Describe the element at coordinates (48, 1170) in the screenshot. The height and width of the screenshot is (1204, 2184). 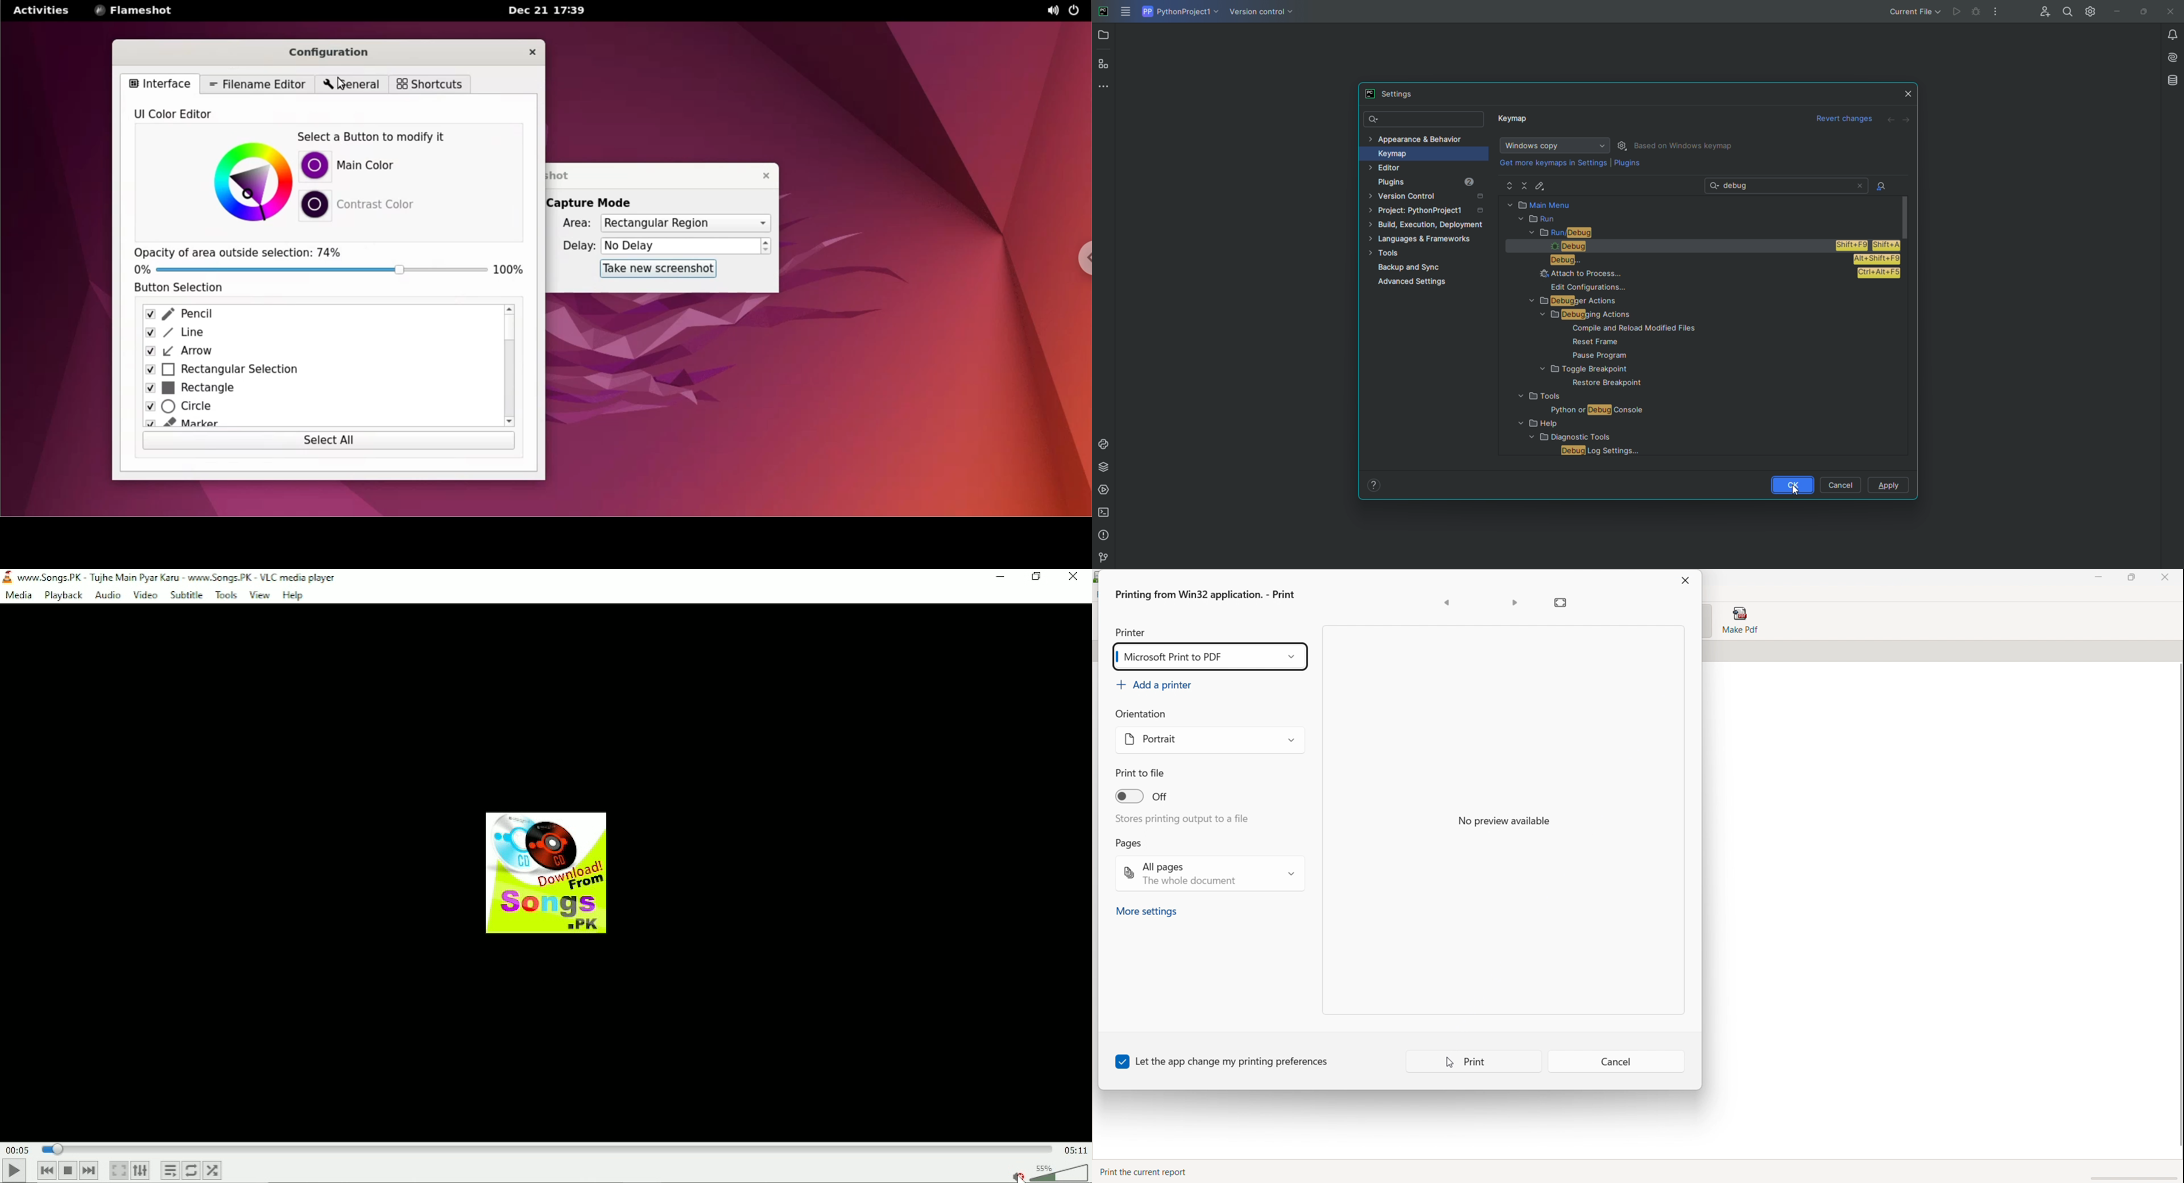
I see `Previous` at that location.